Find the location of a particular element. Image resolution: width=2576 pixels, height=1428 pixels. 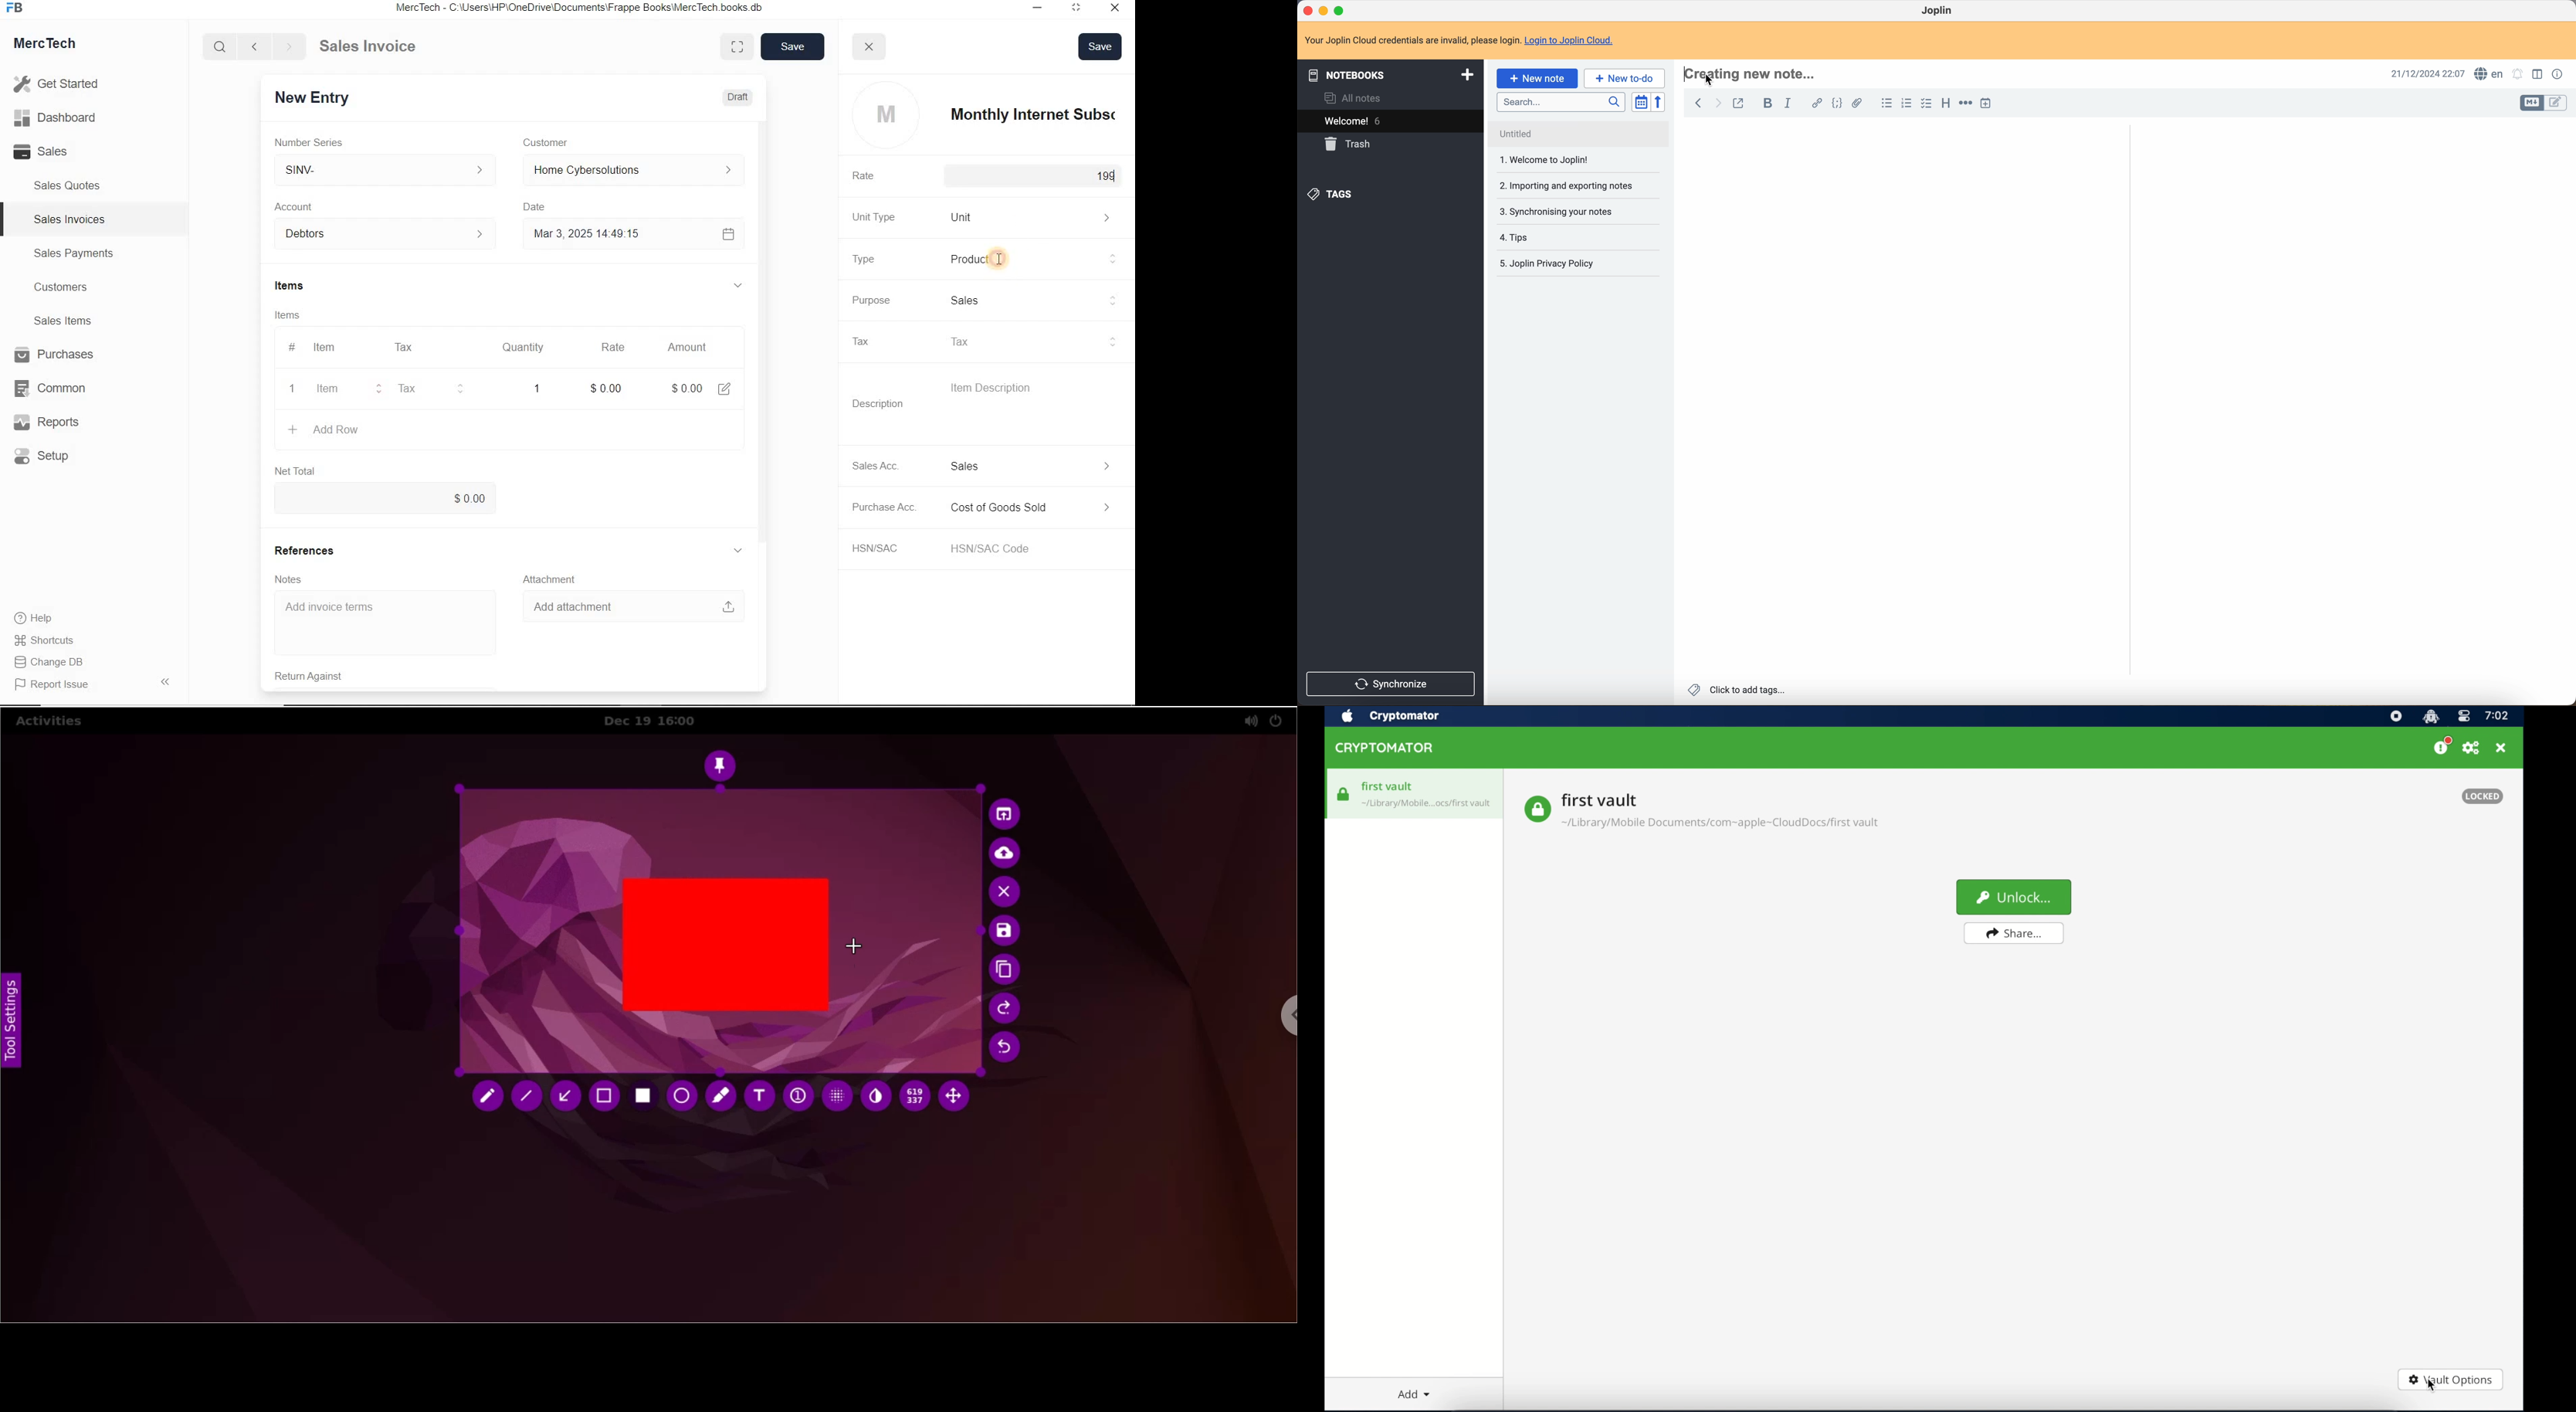

create is located at coordinates (291, 429).